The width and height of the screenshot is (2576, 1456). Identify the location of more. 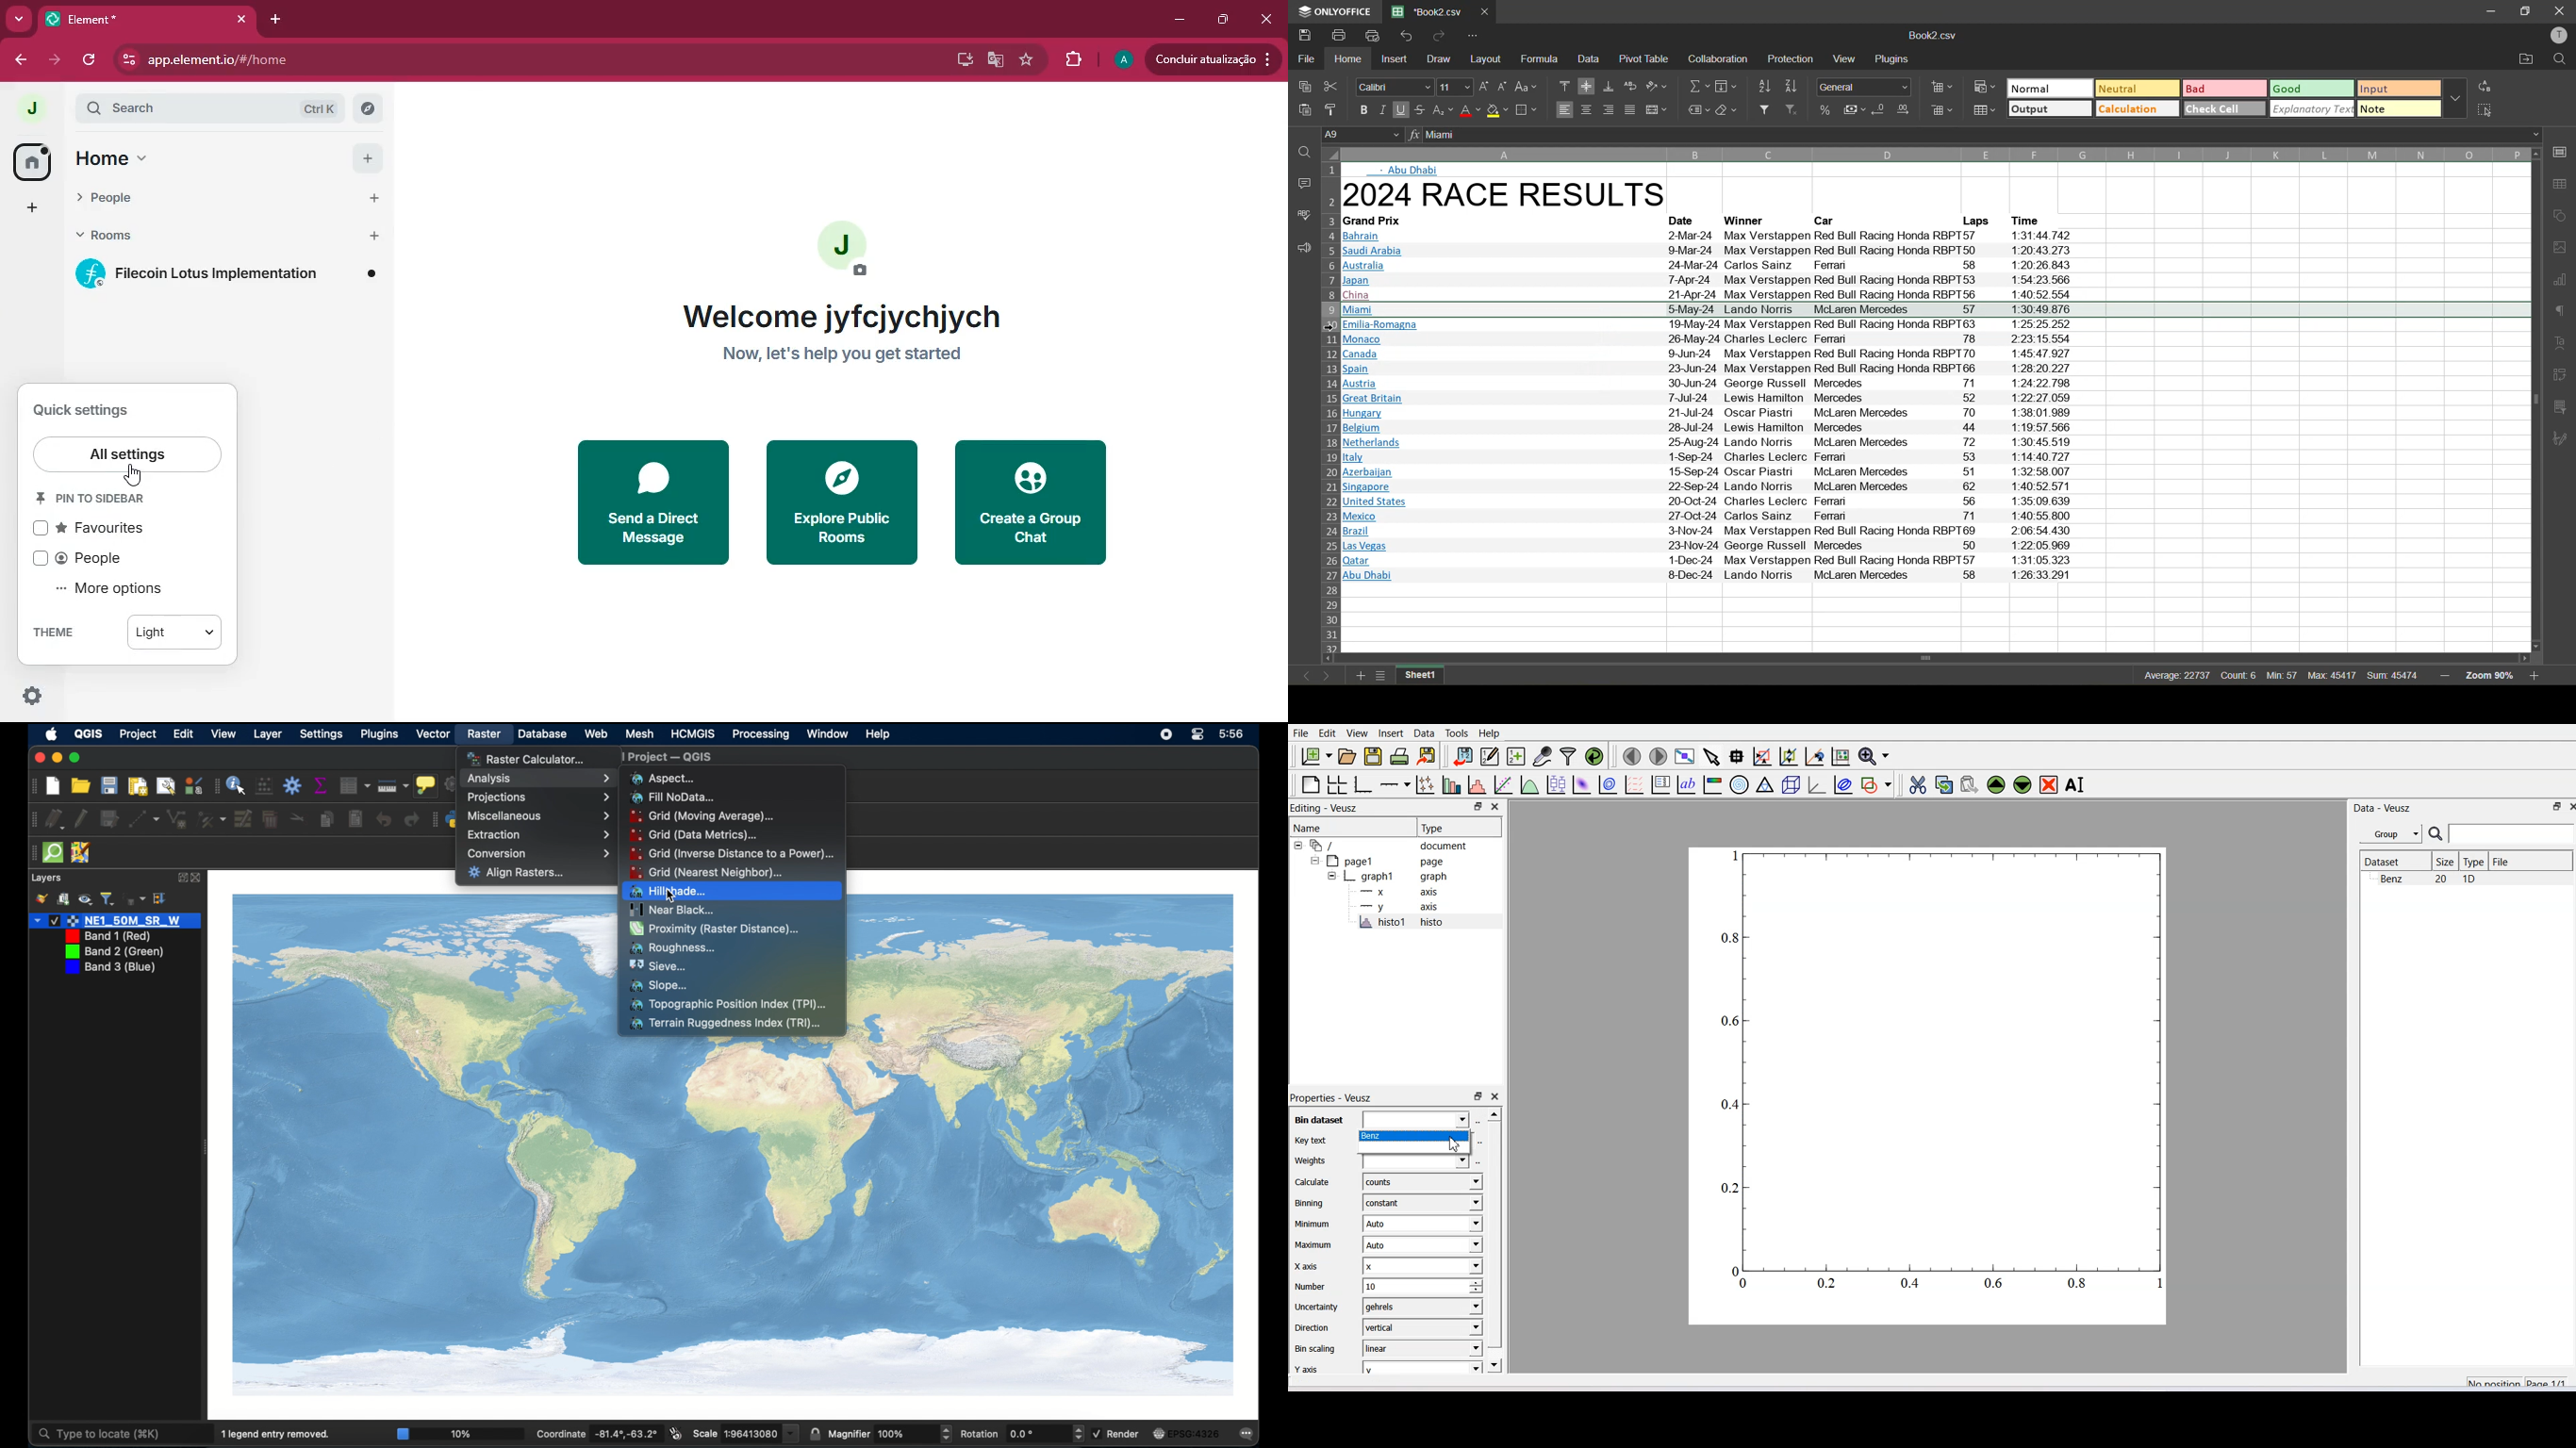
(17, 19).